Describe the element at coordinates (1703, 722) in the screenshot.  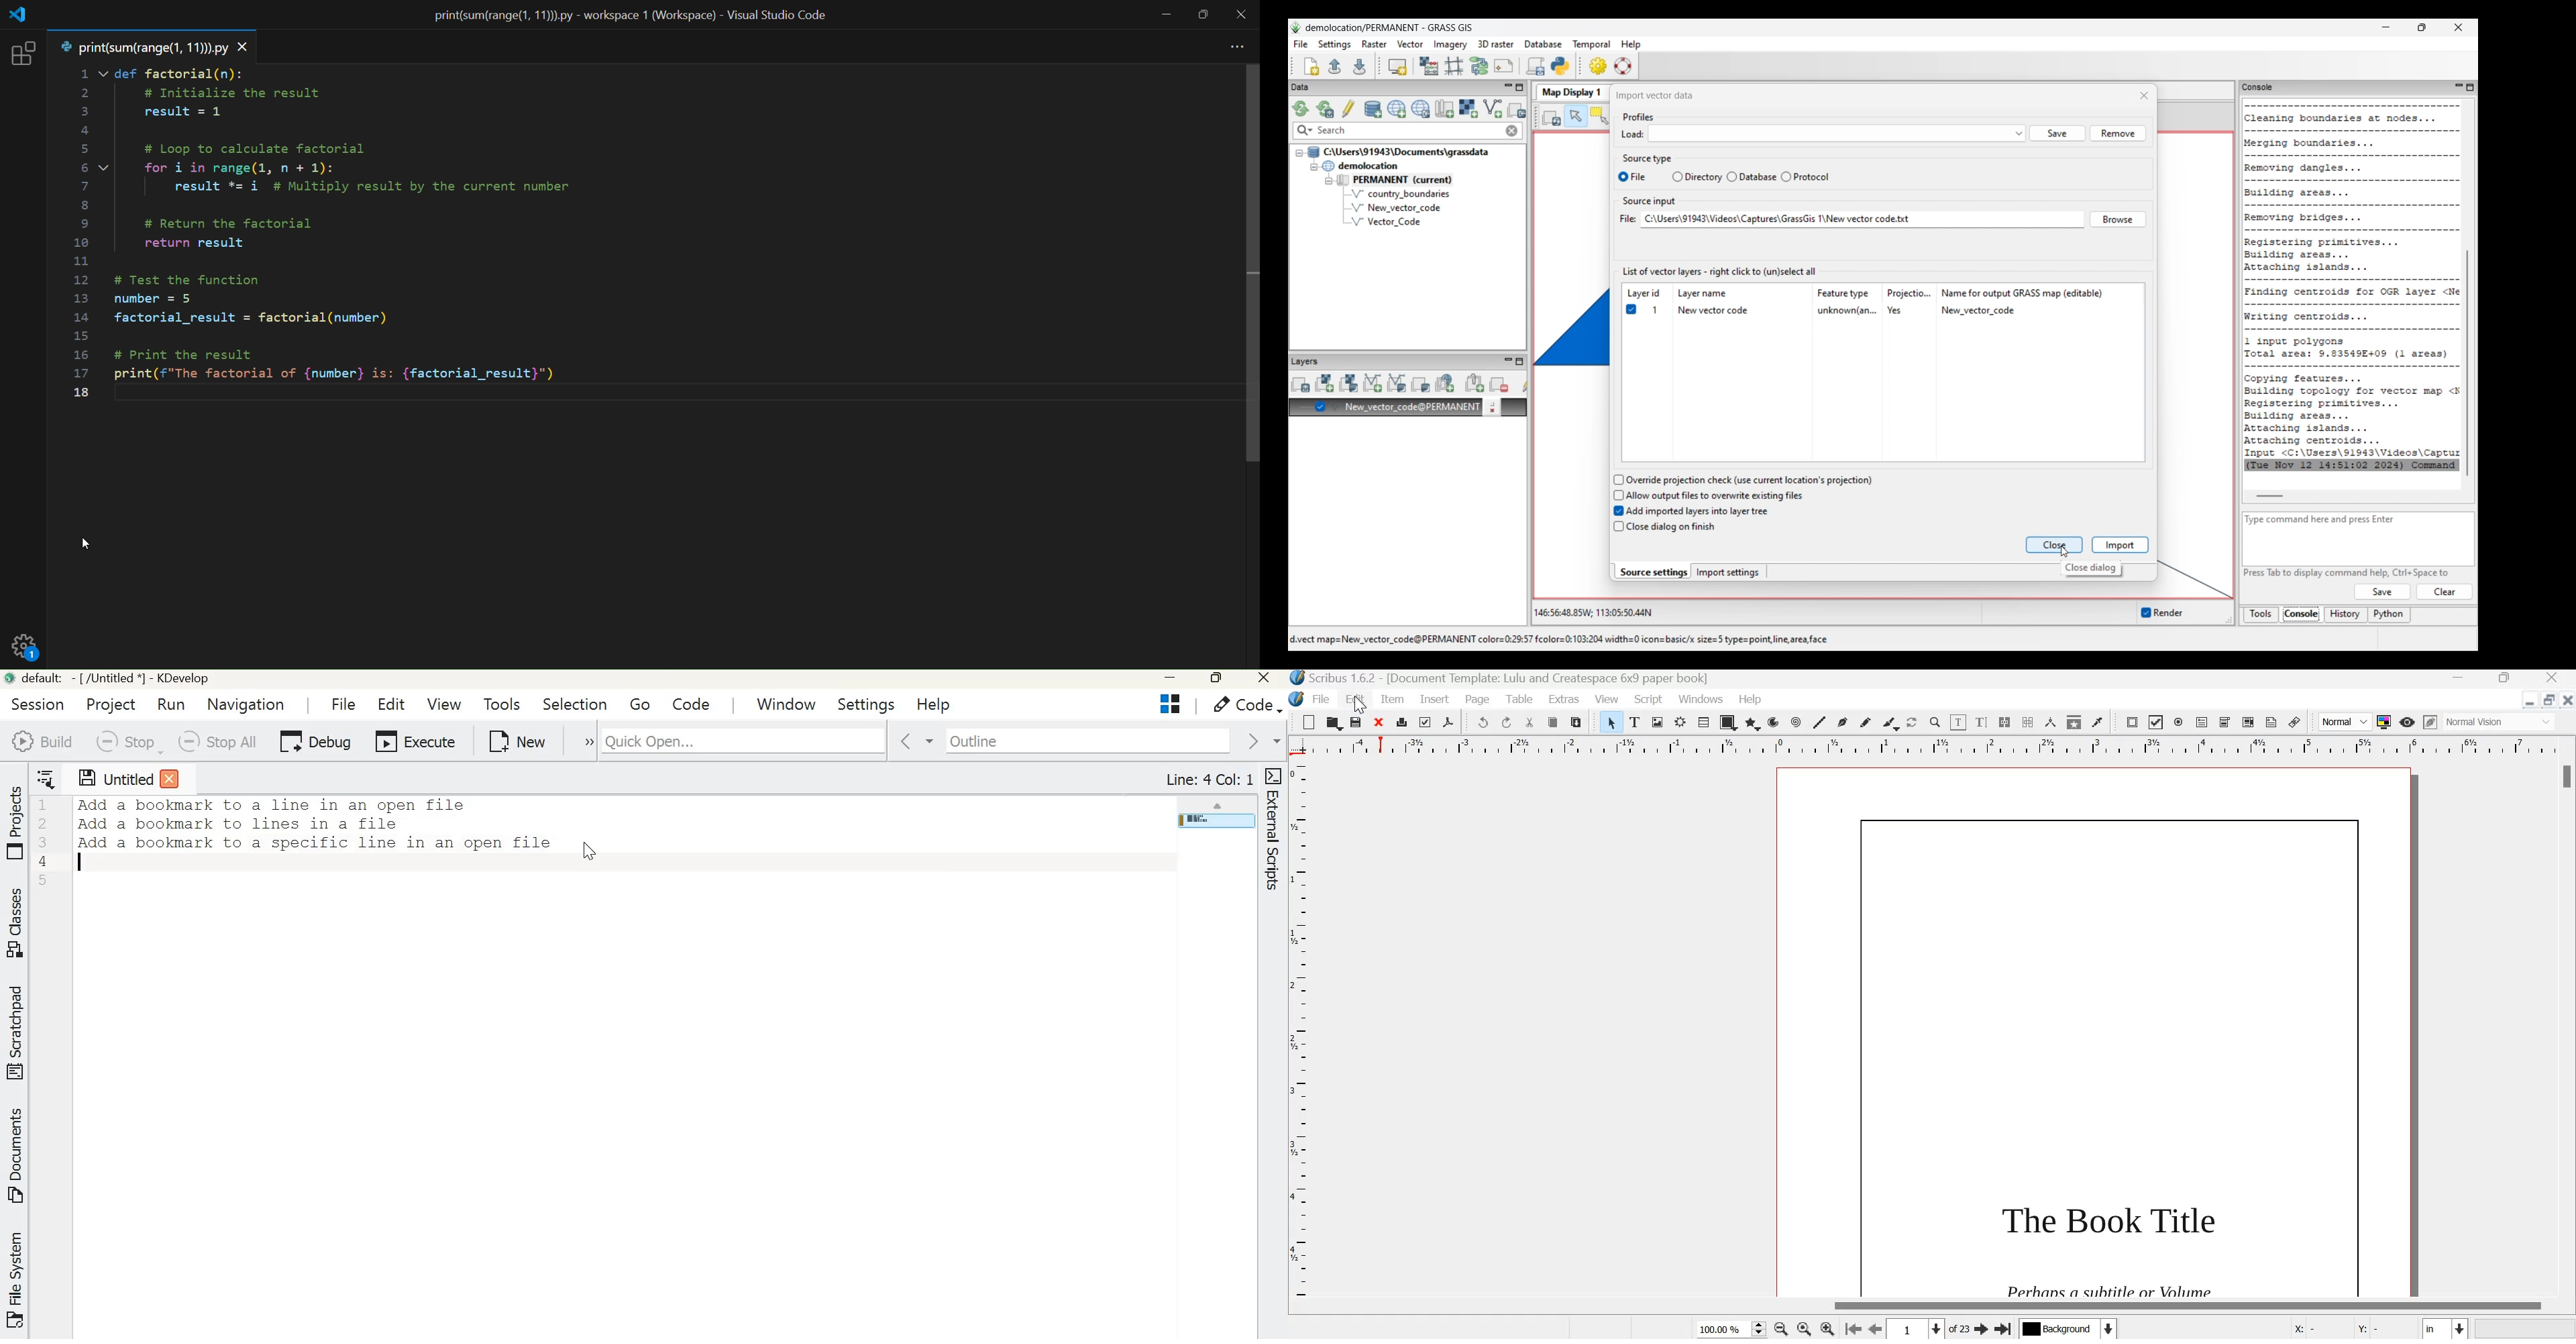
I see `Table` at that location.